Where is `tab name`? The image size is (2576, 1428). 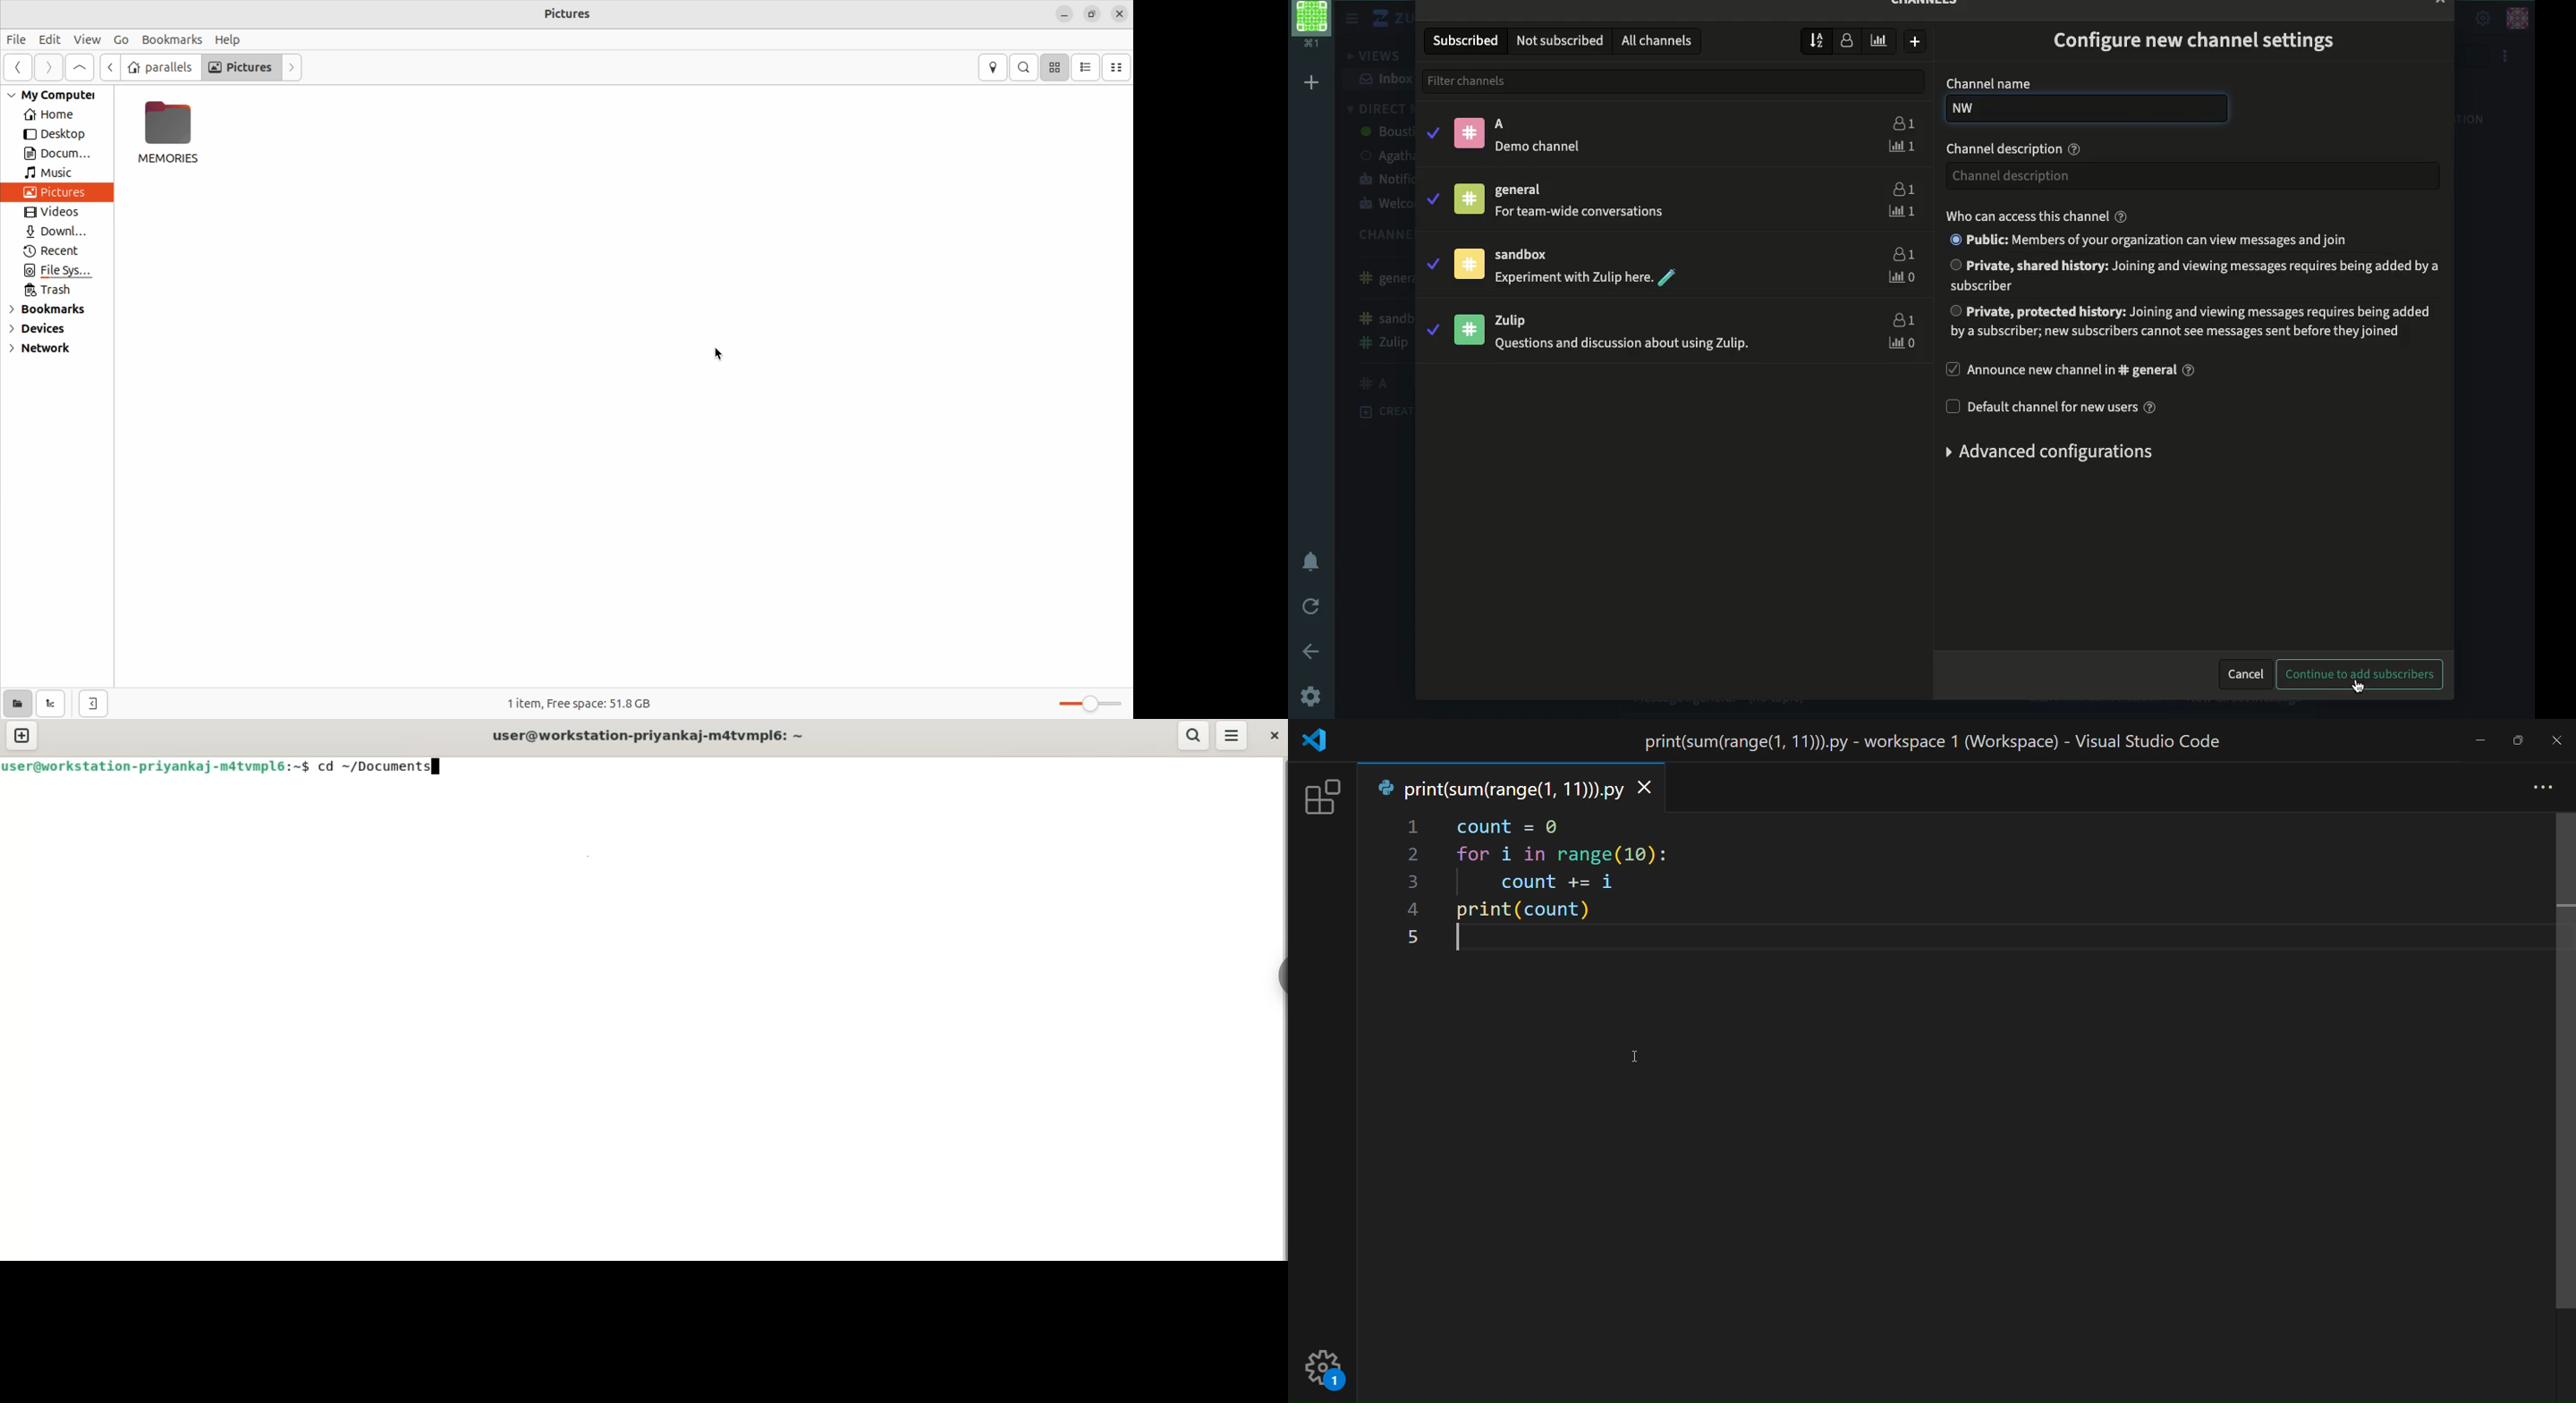 tab name is located at coordinates (1497, 788).